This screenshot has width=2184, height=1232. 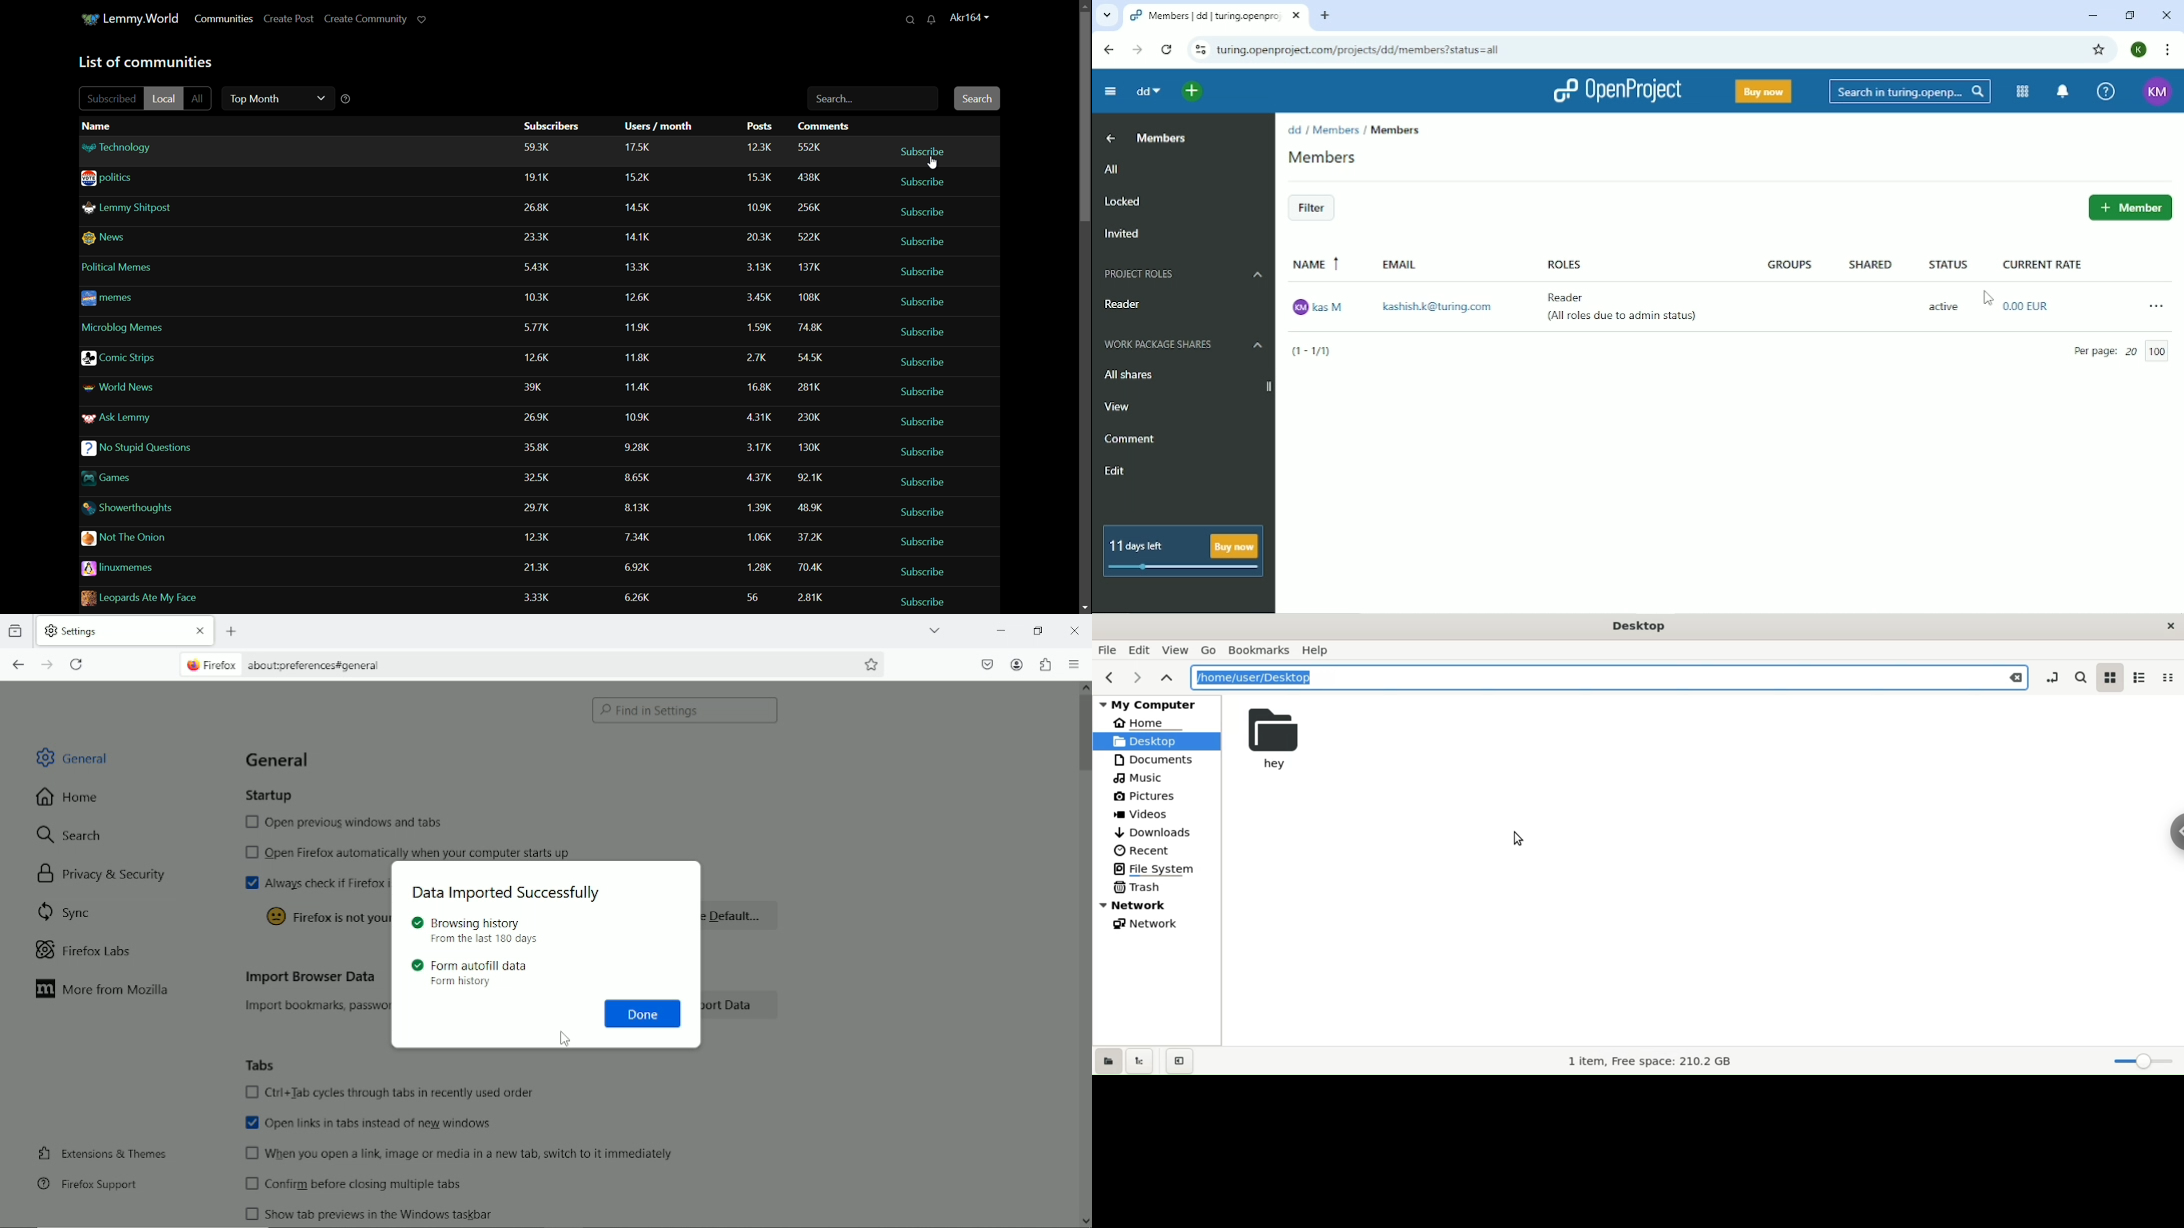 I want to click on Go back, so click(x=15, y=665).